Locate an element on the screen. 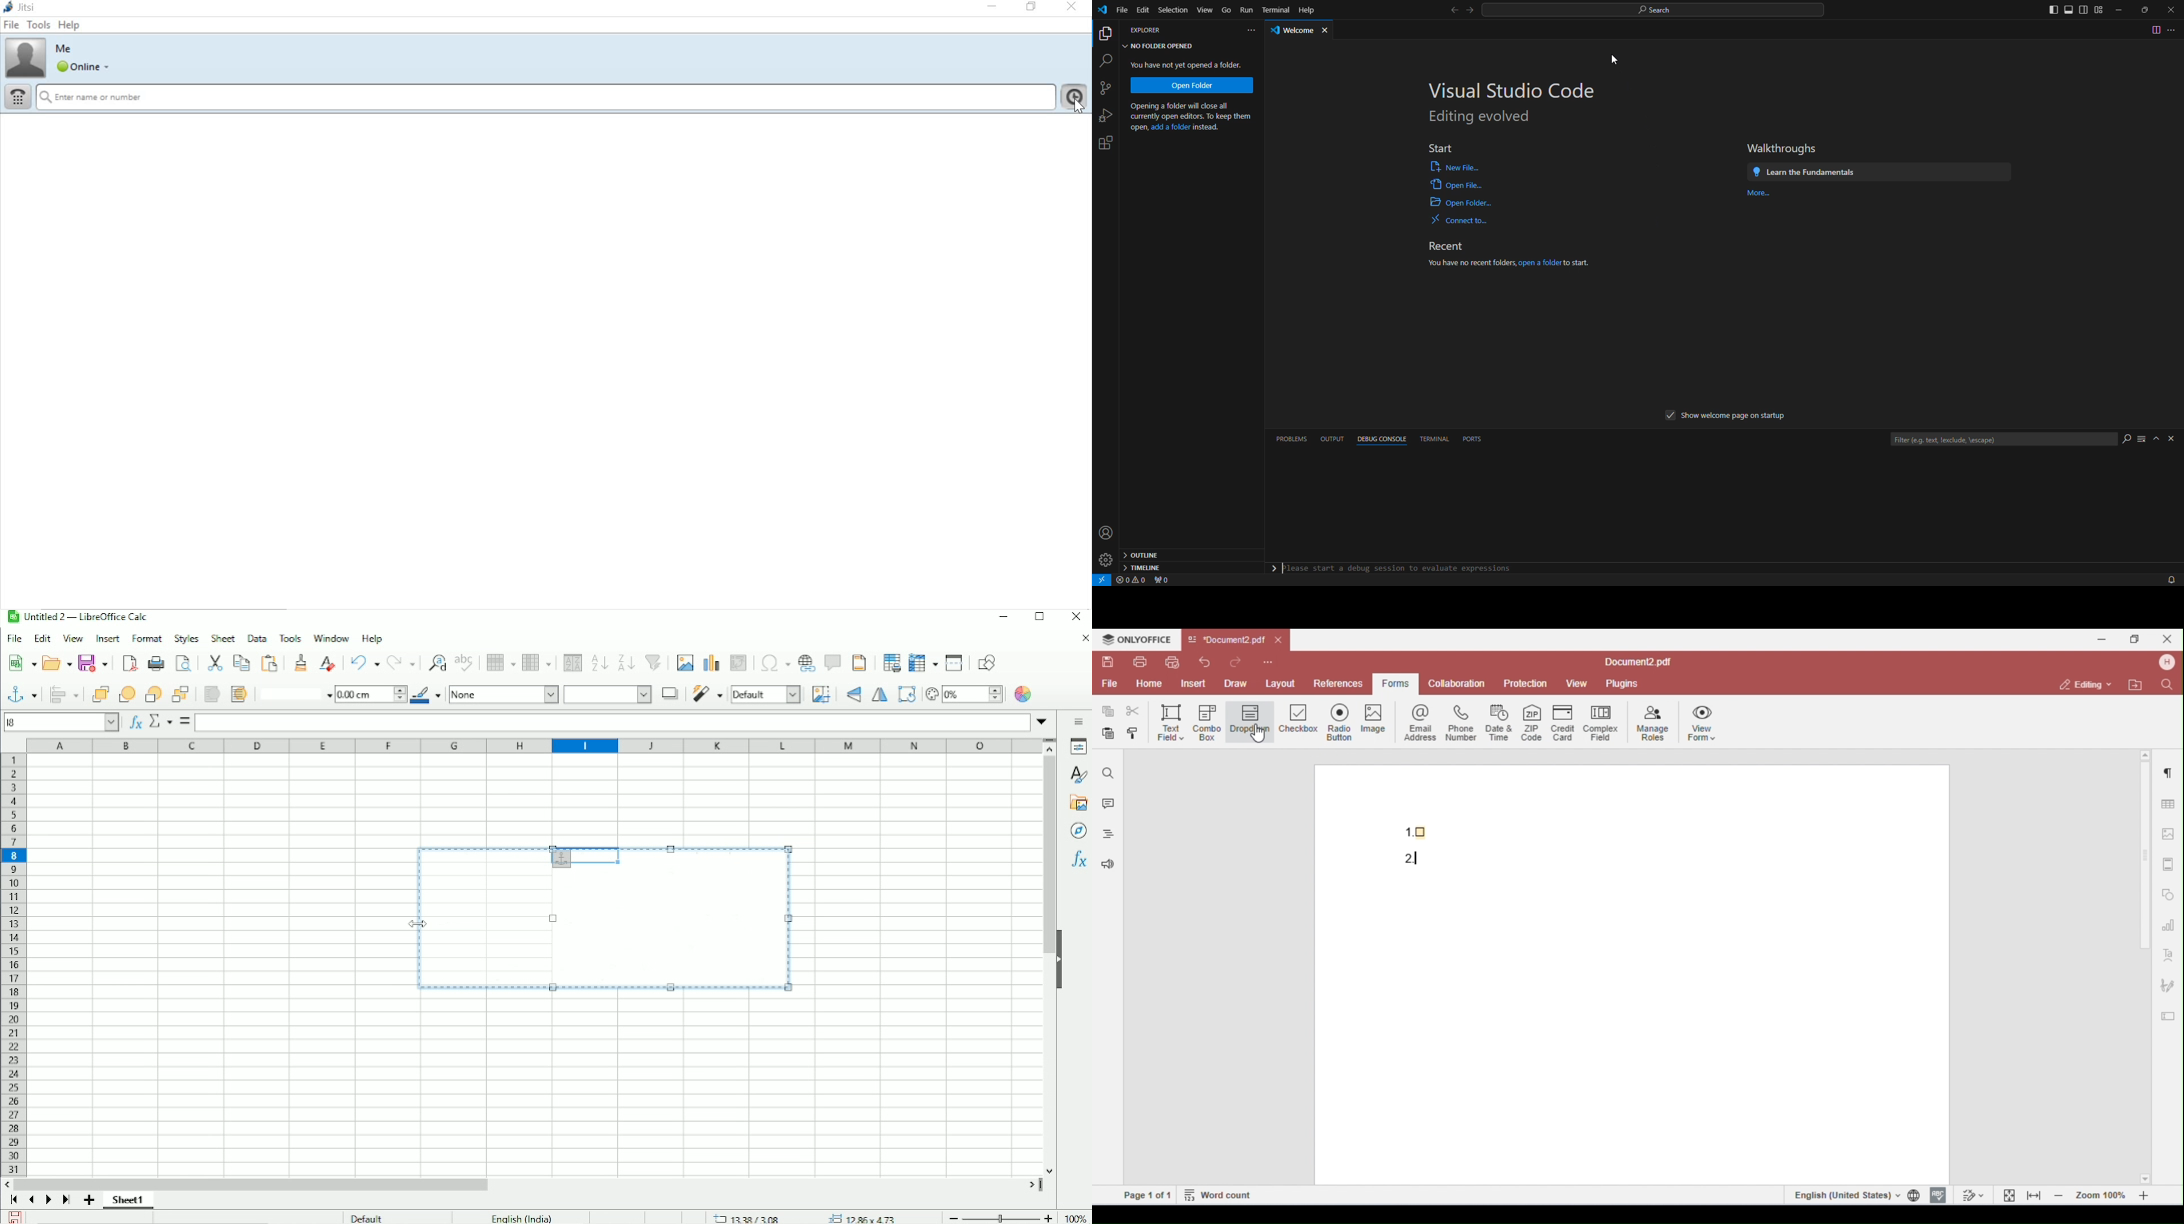 This screenshot has width=2184, height=1232. New project is located at coordinates (1108, 88).